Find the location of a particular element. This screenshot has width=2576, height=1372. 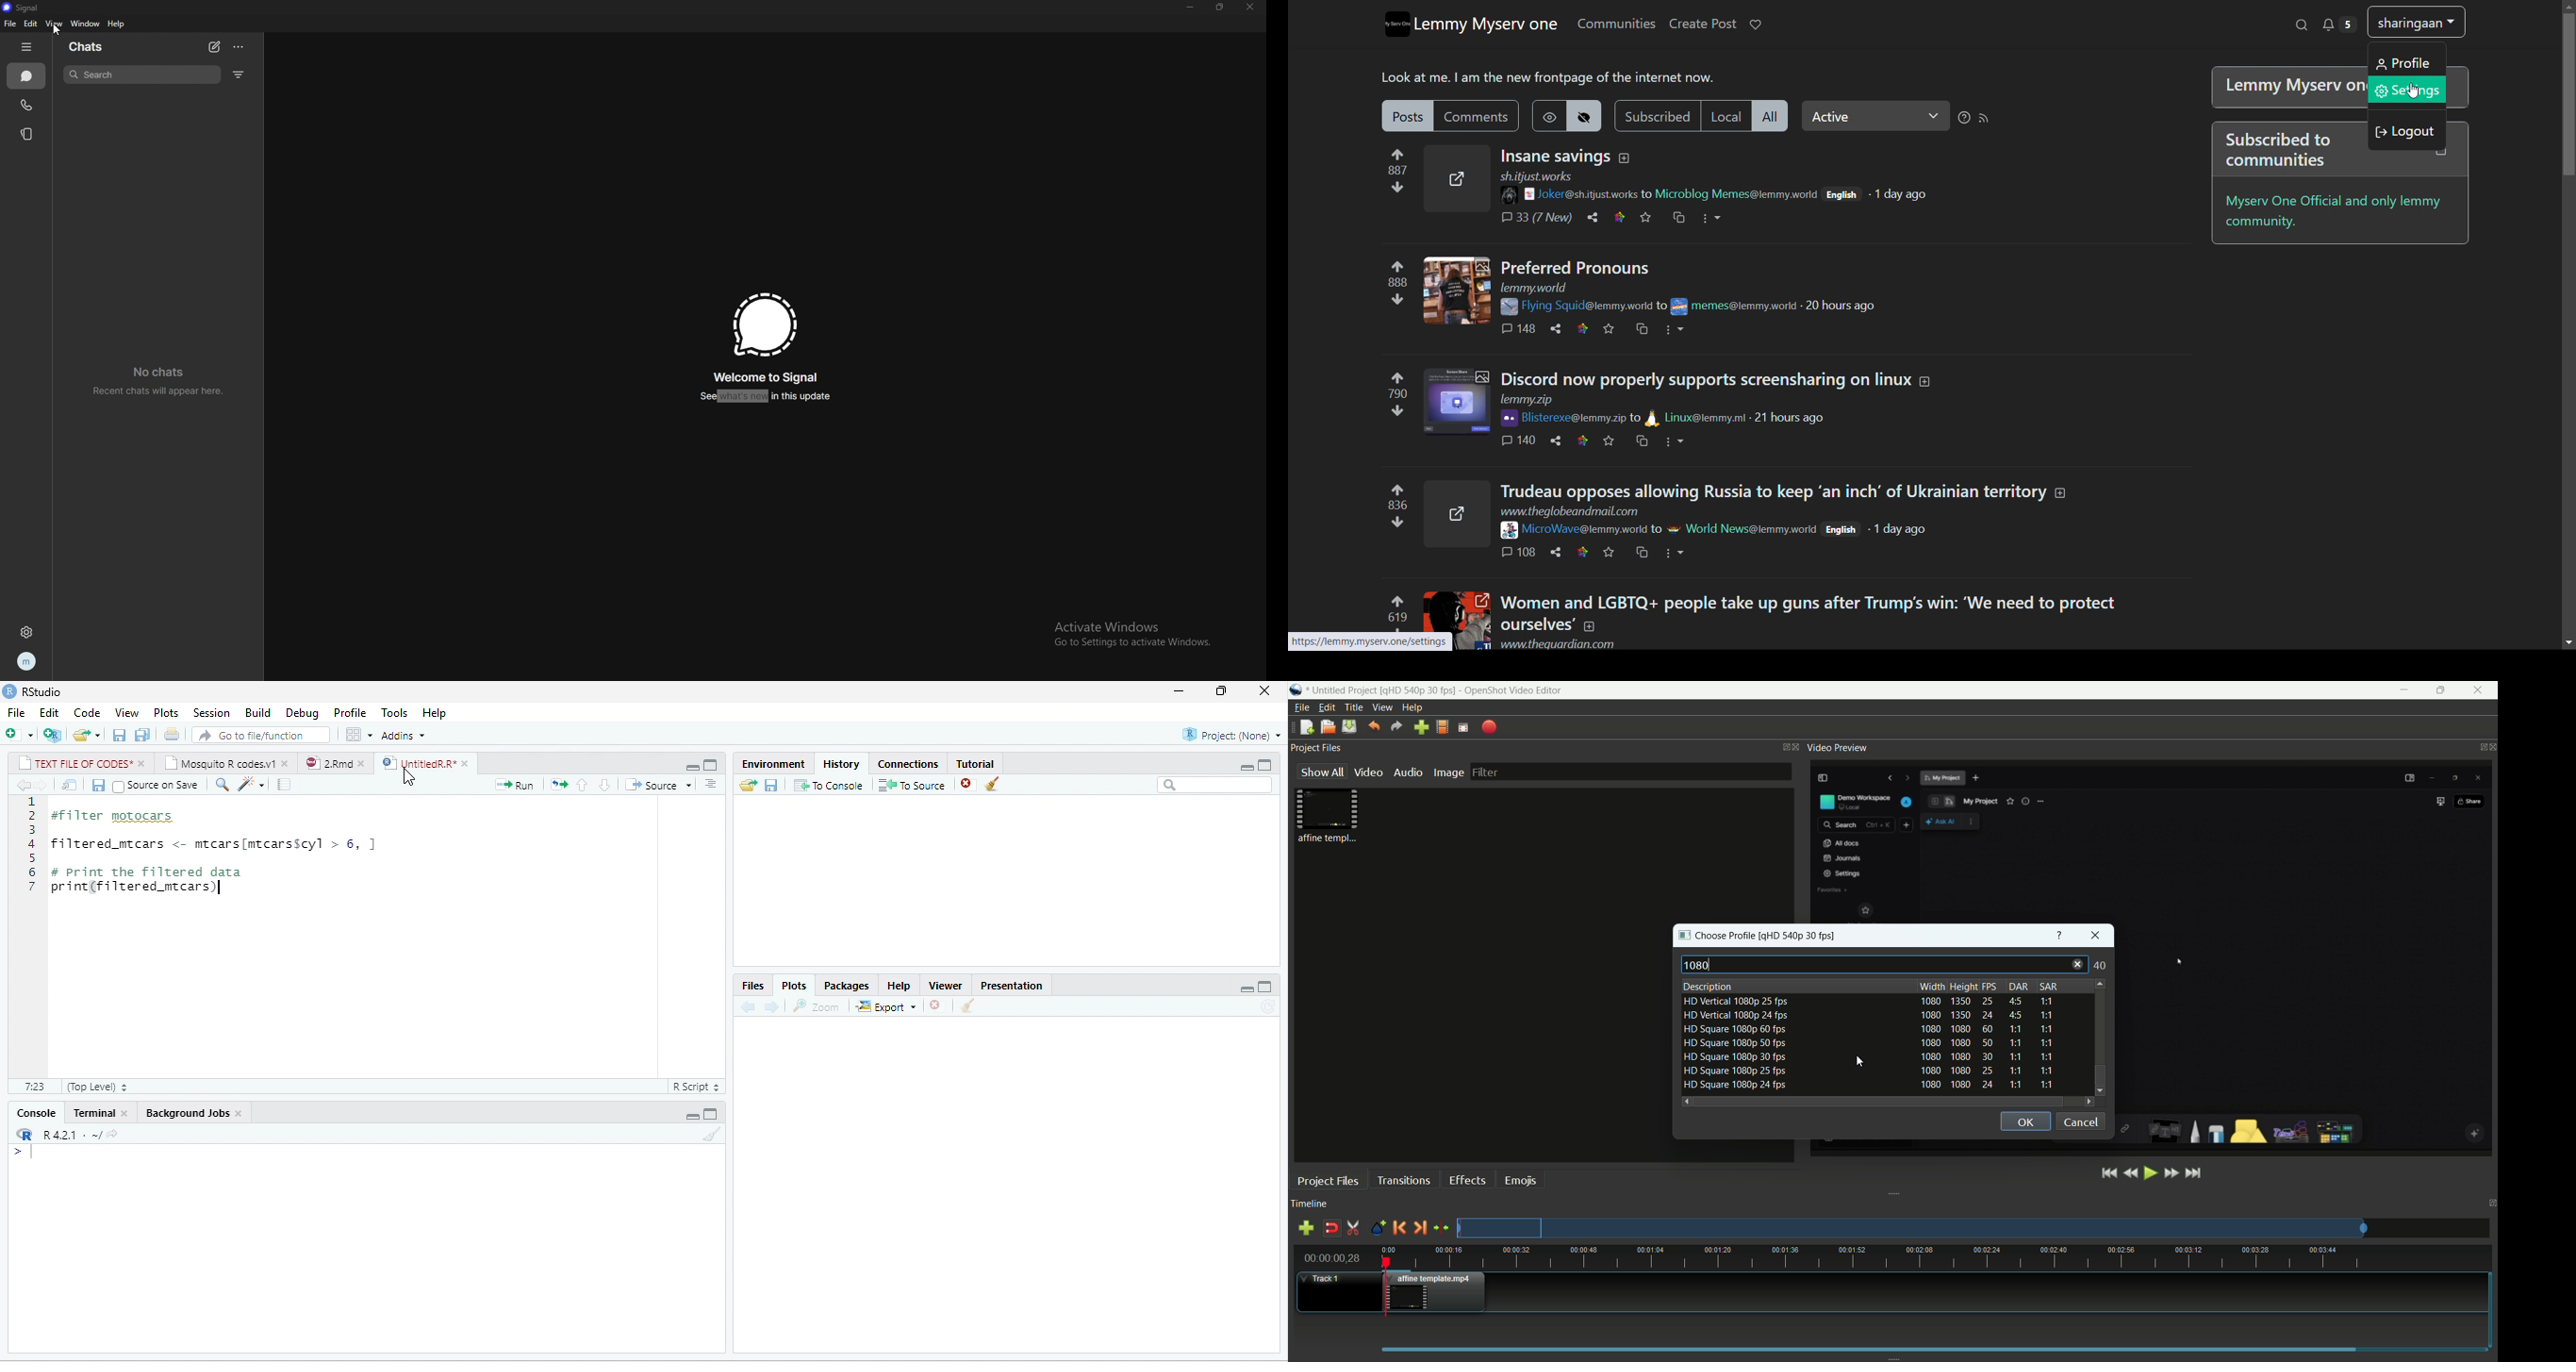

url is located at coordinates (1527, 400).